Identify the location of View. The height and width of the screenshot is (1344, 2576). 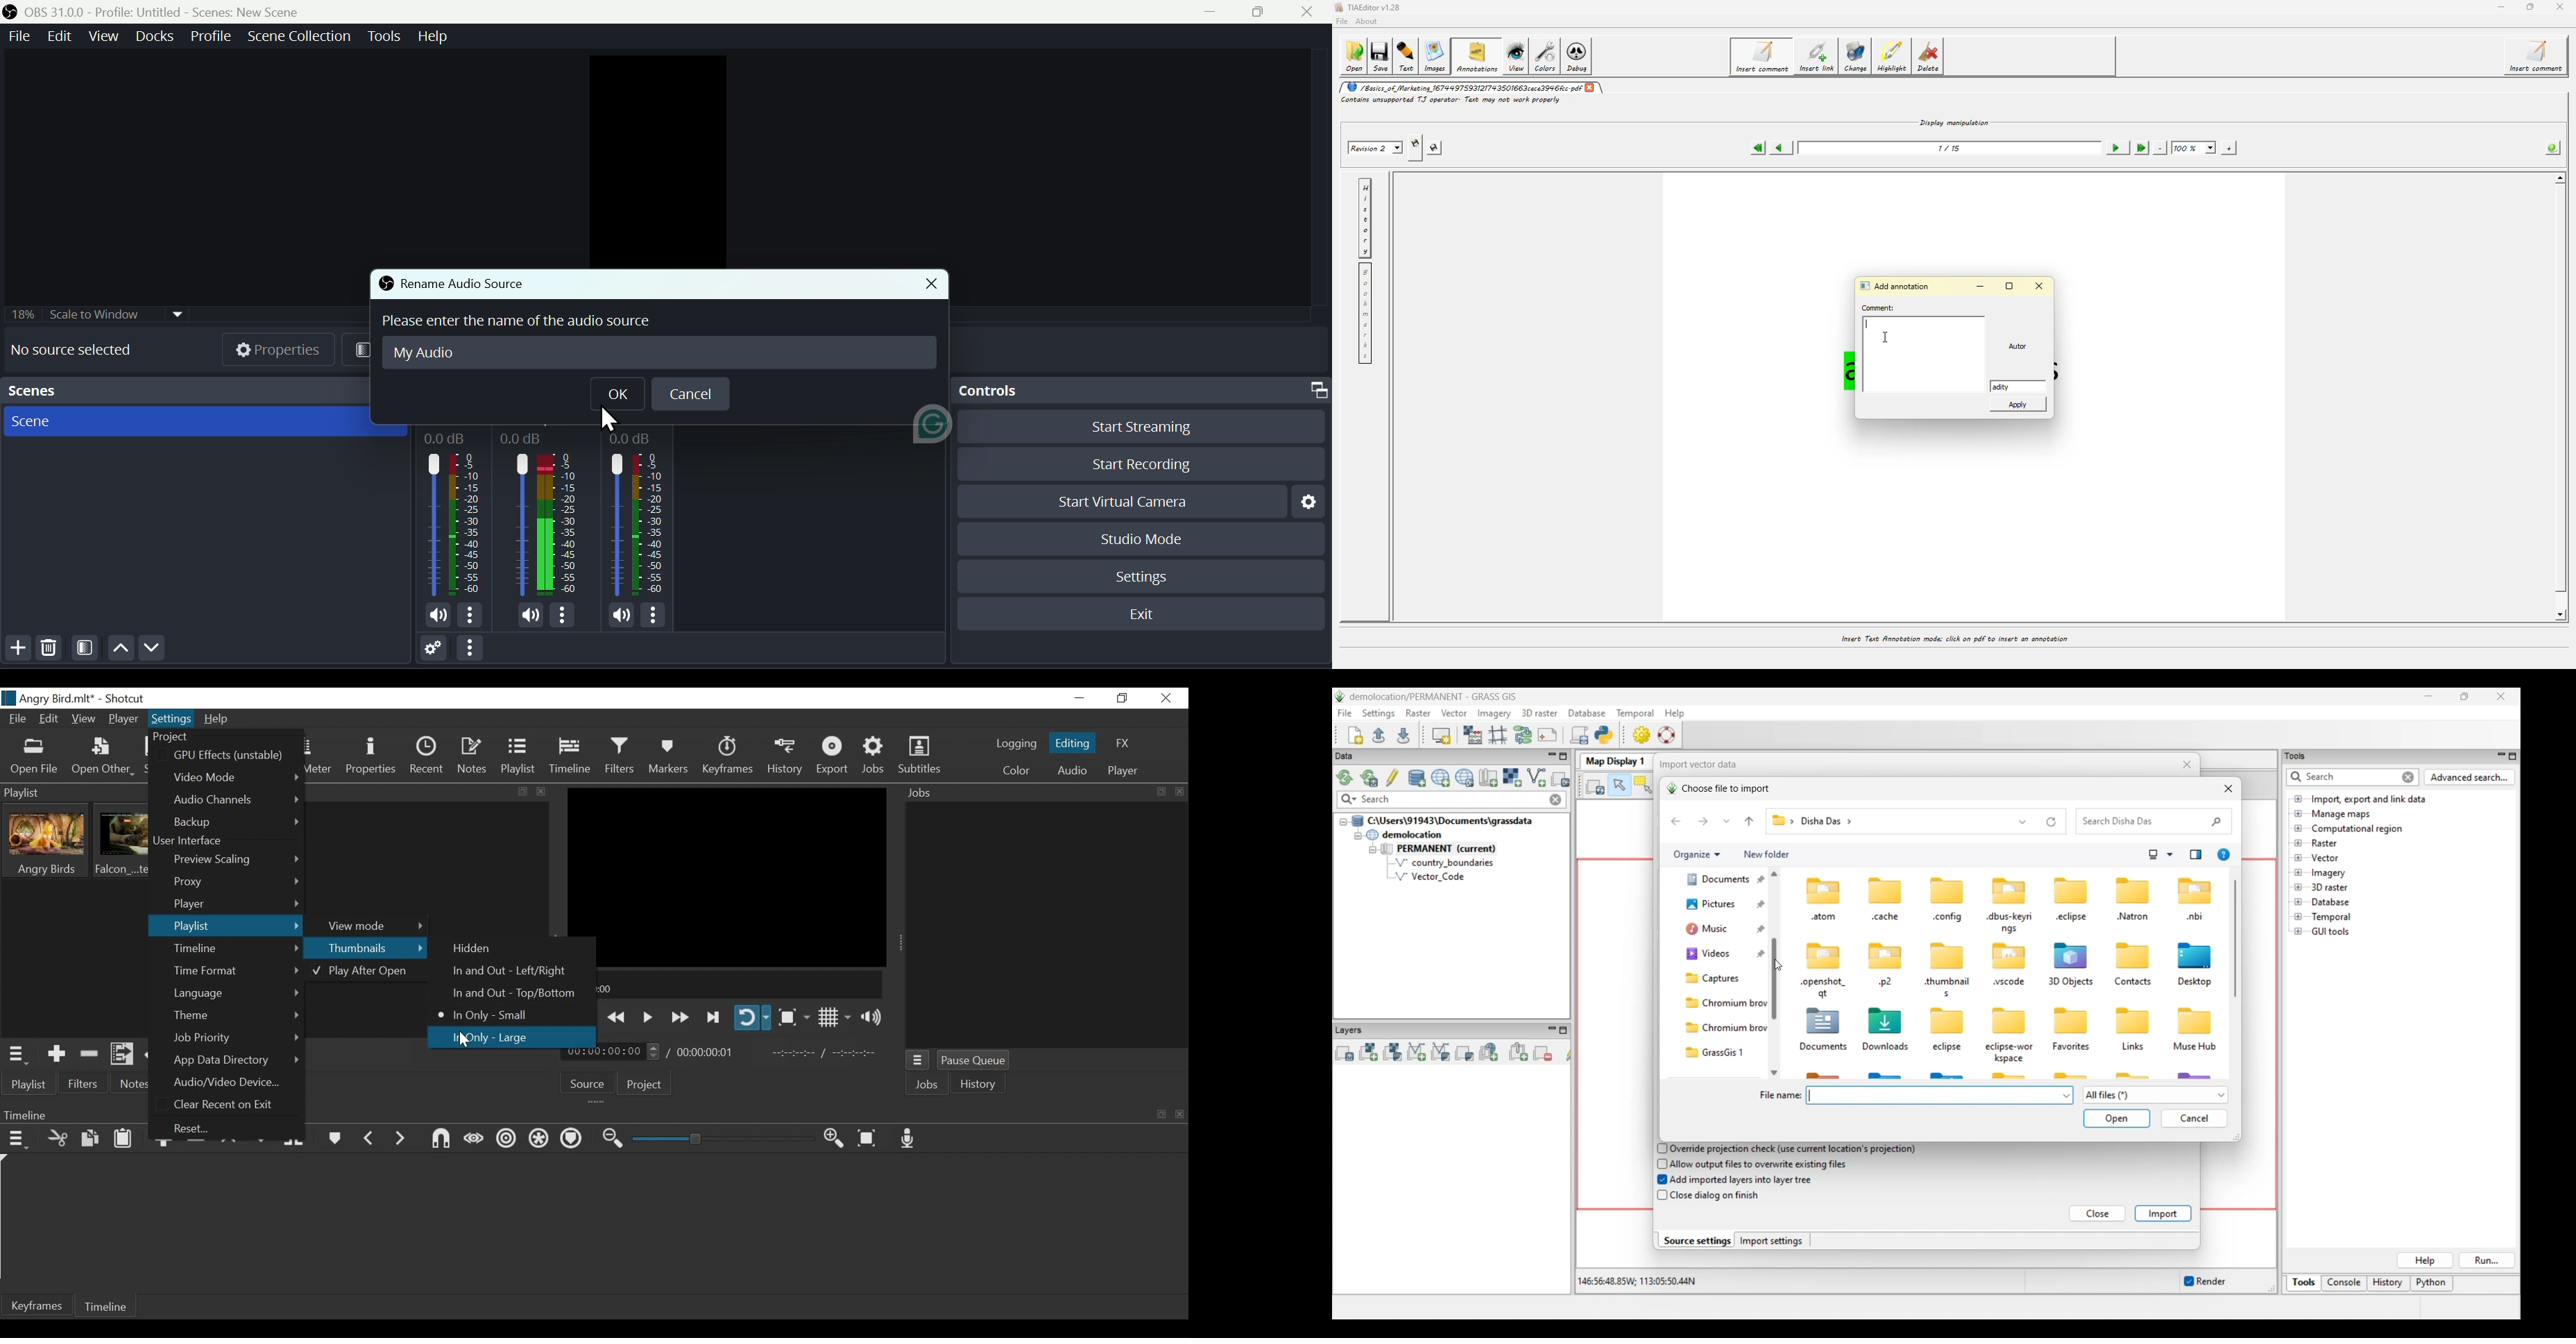
(102, 37).